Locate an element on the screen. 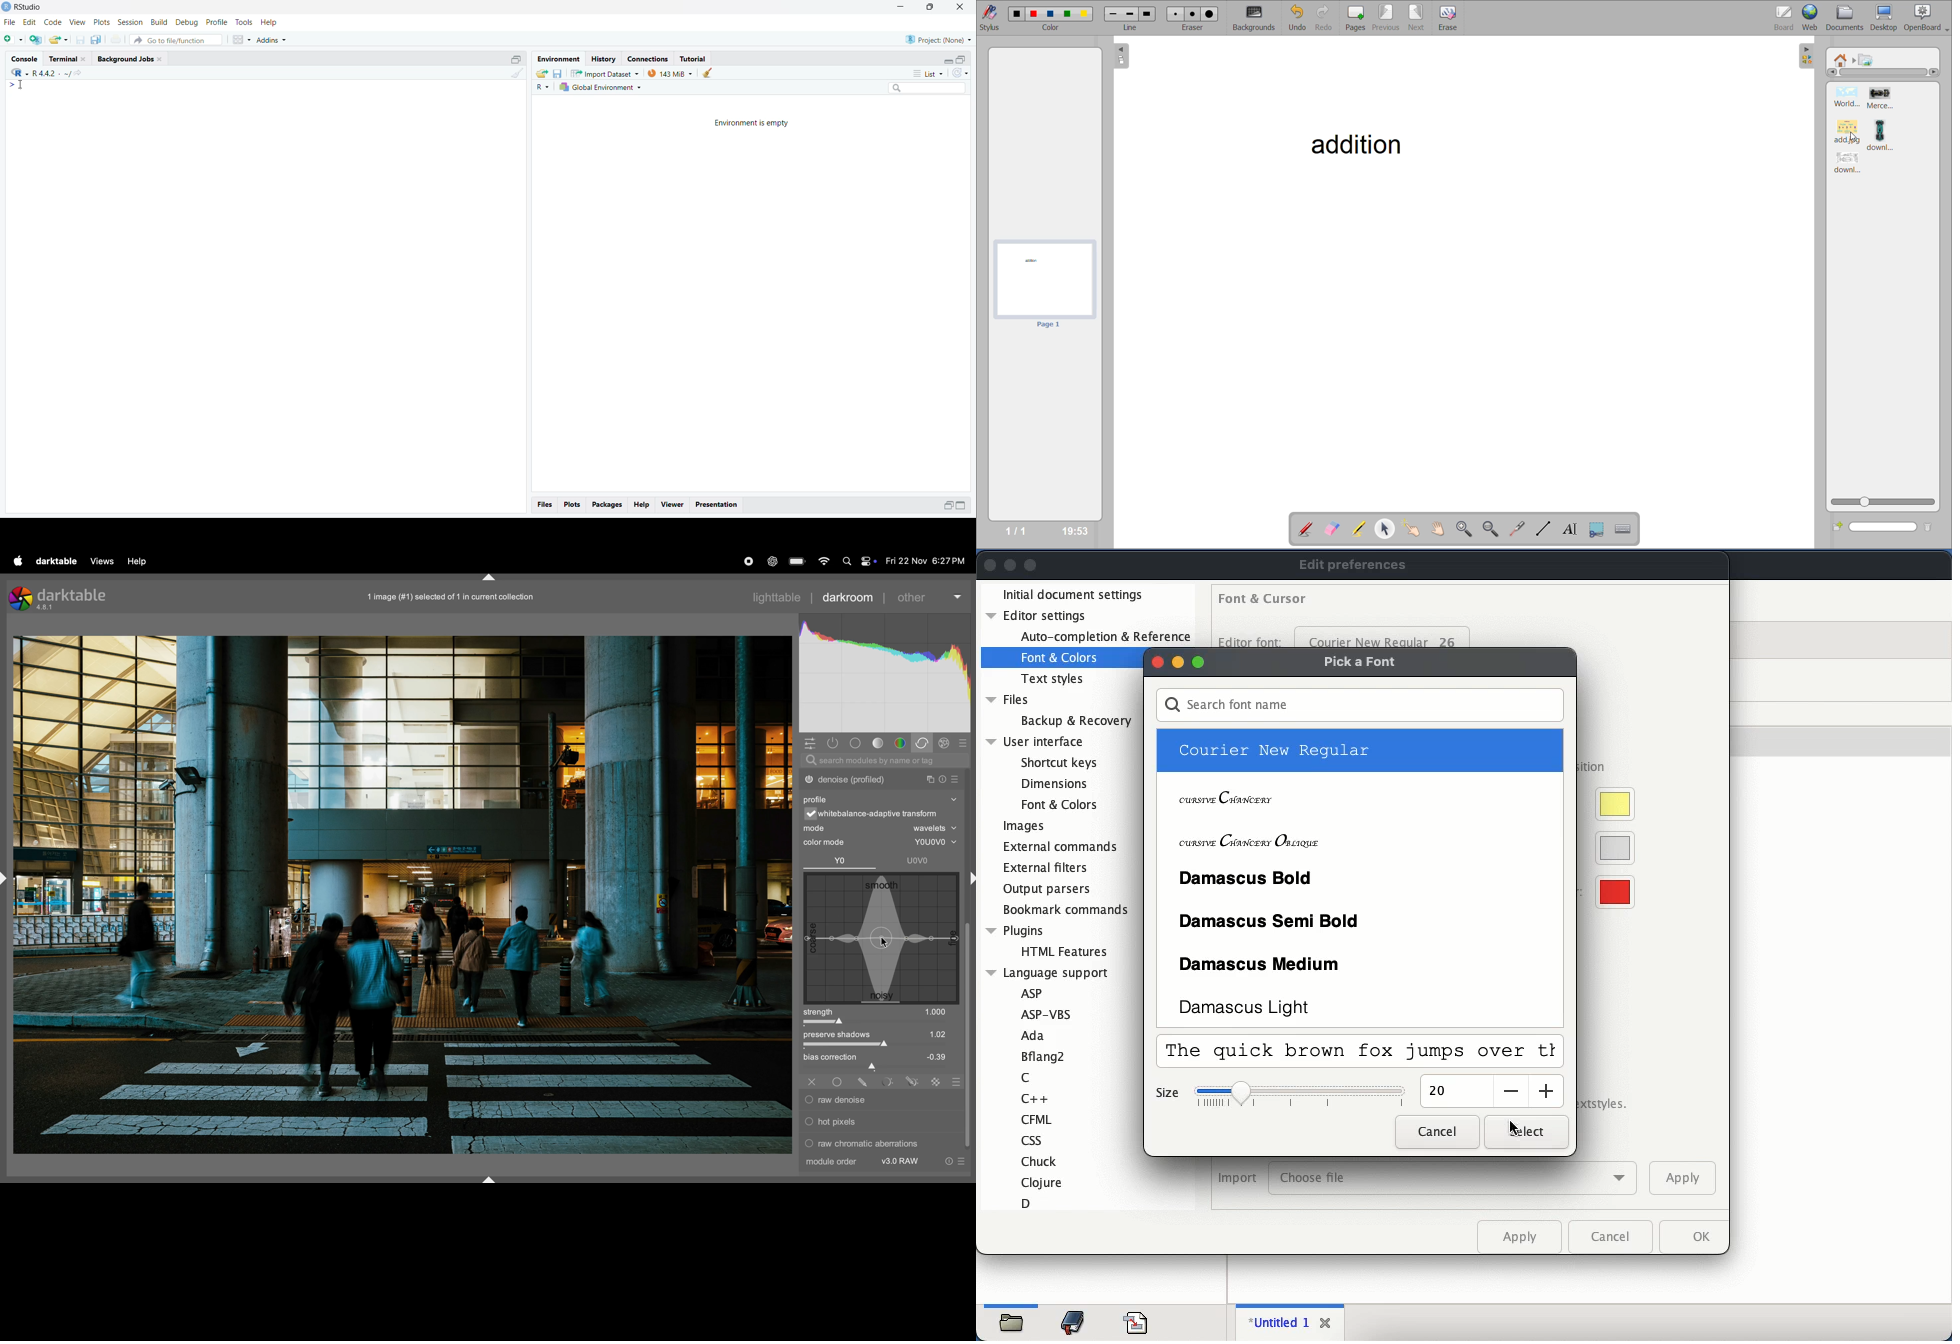 The height and width of the screenshot is (1344, 1960). lighttable is located at coordinates (775, 597).